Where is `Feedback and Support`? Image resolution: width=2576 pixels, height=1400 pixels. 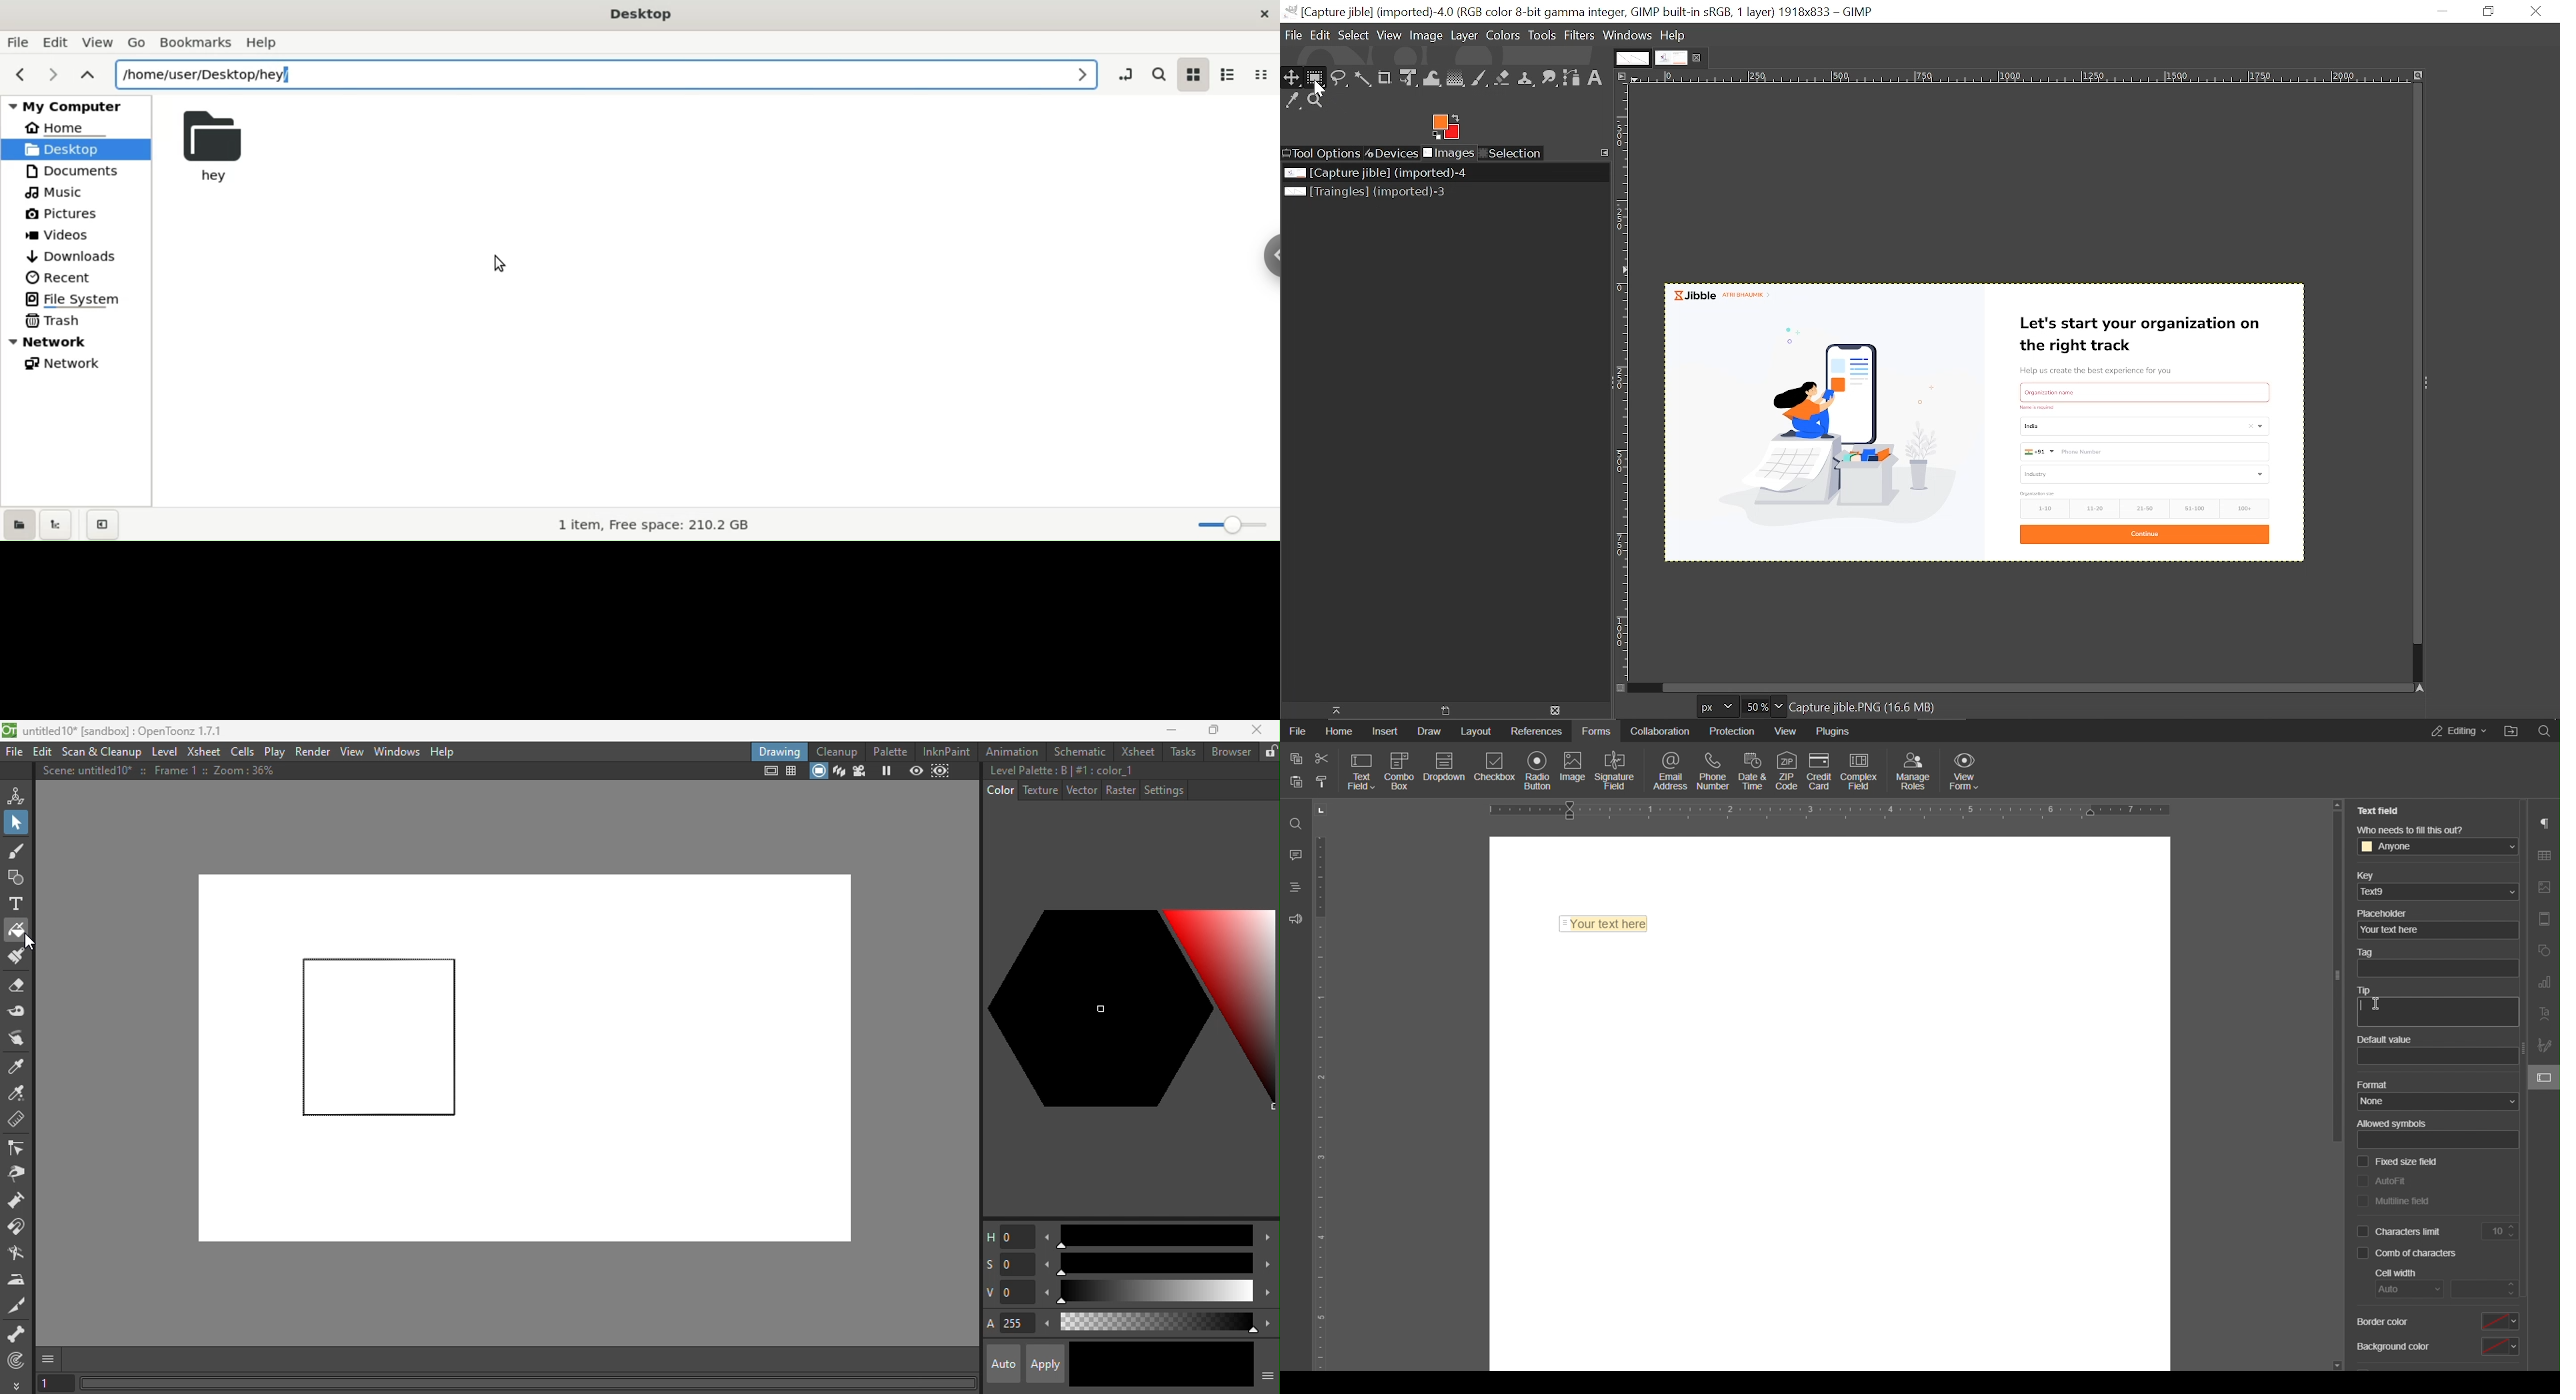 Feedback and Support is located at coordinates (1295, 918).